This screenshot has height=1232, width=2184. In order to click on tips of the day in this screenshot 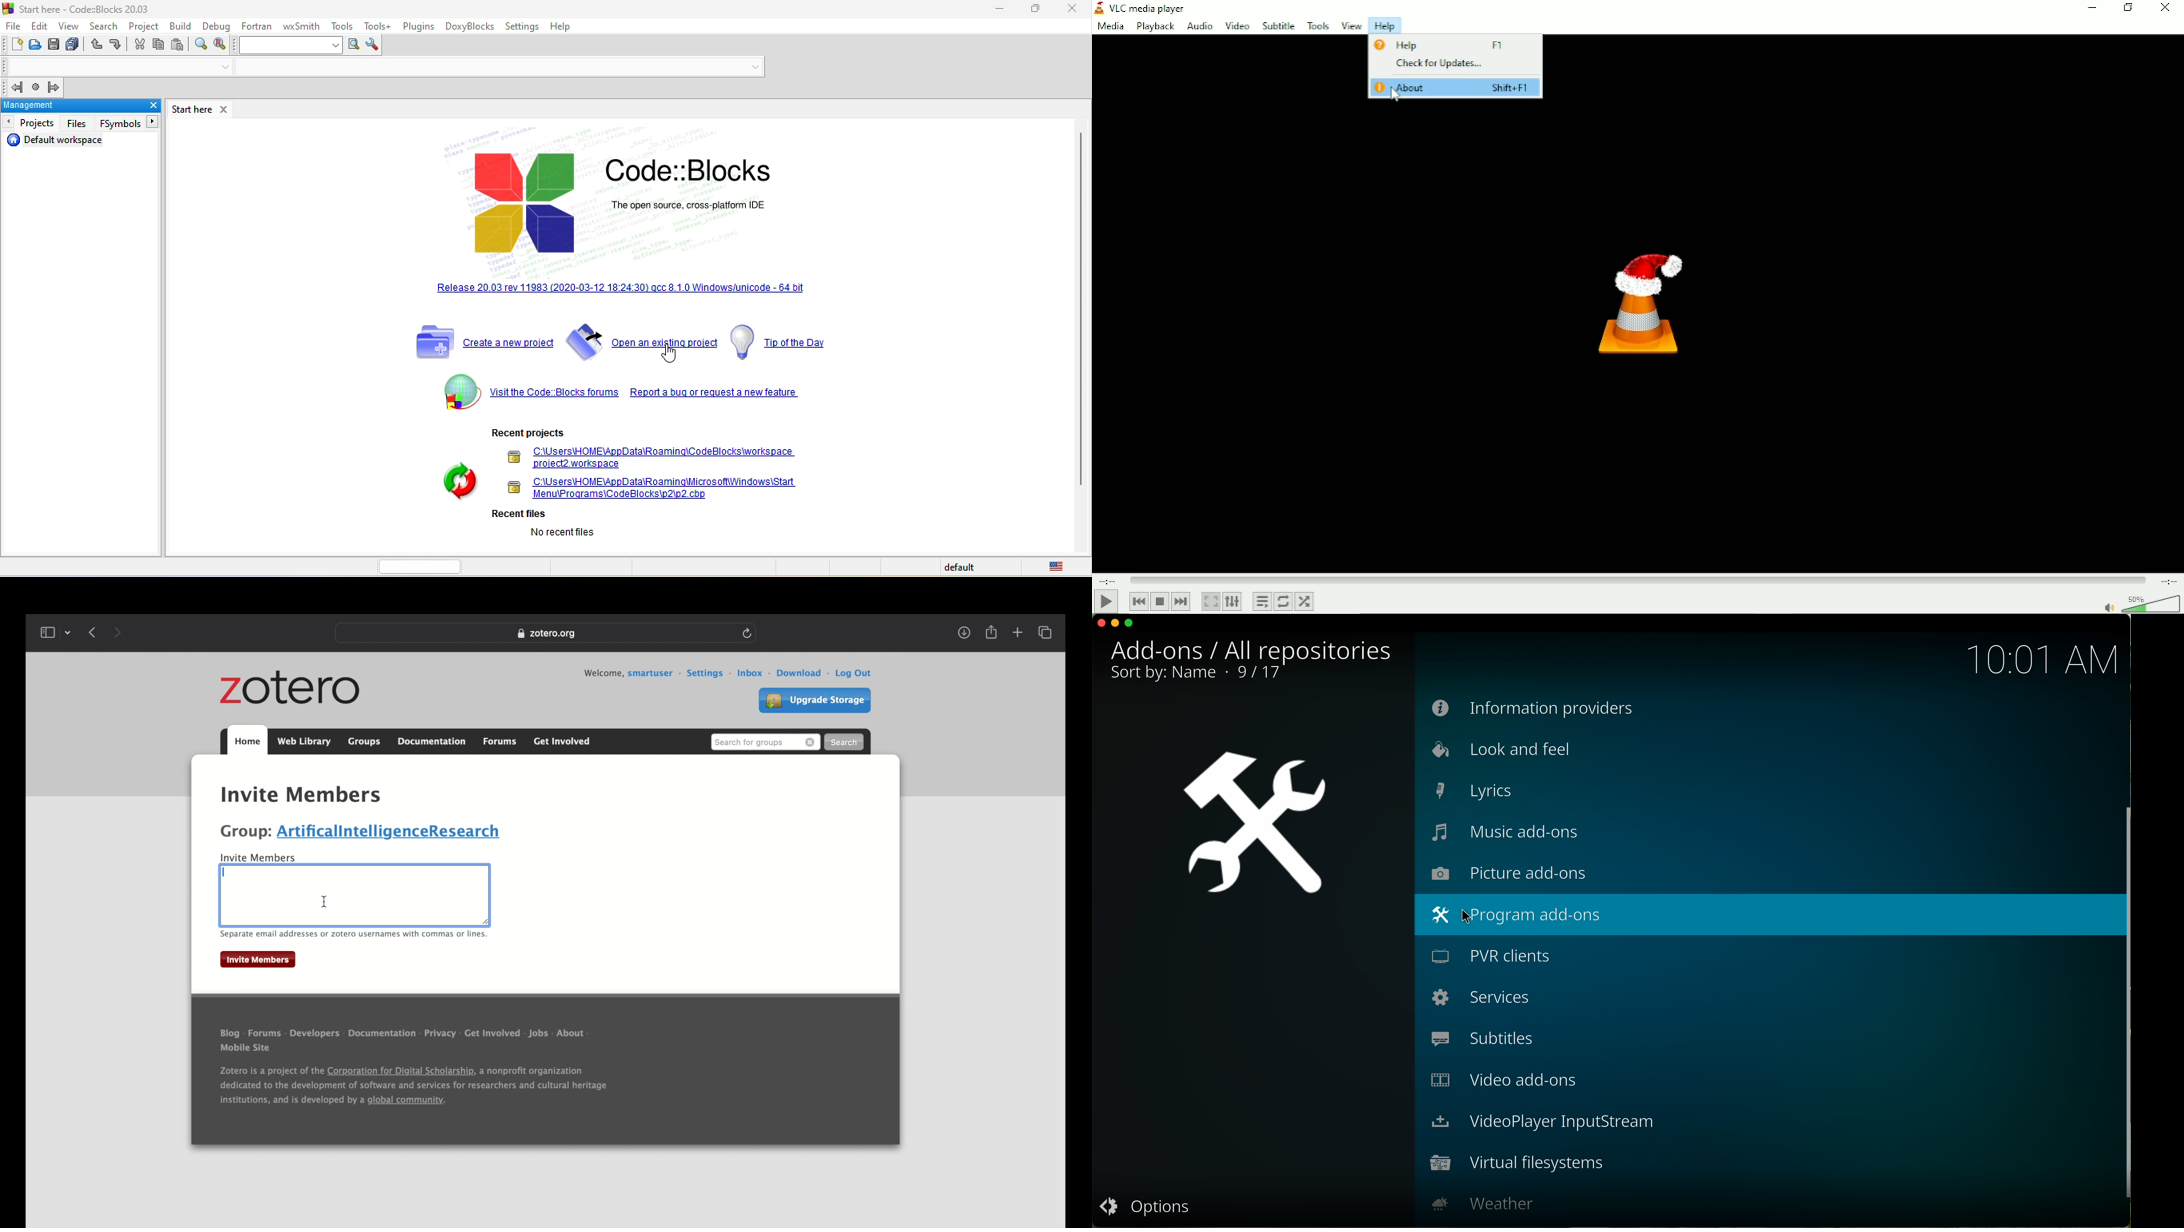, I will do `click(784, 343)`.